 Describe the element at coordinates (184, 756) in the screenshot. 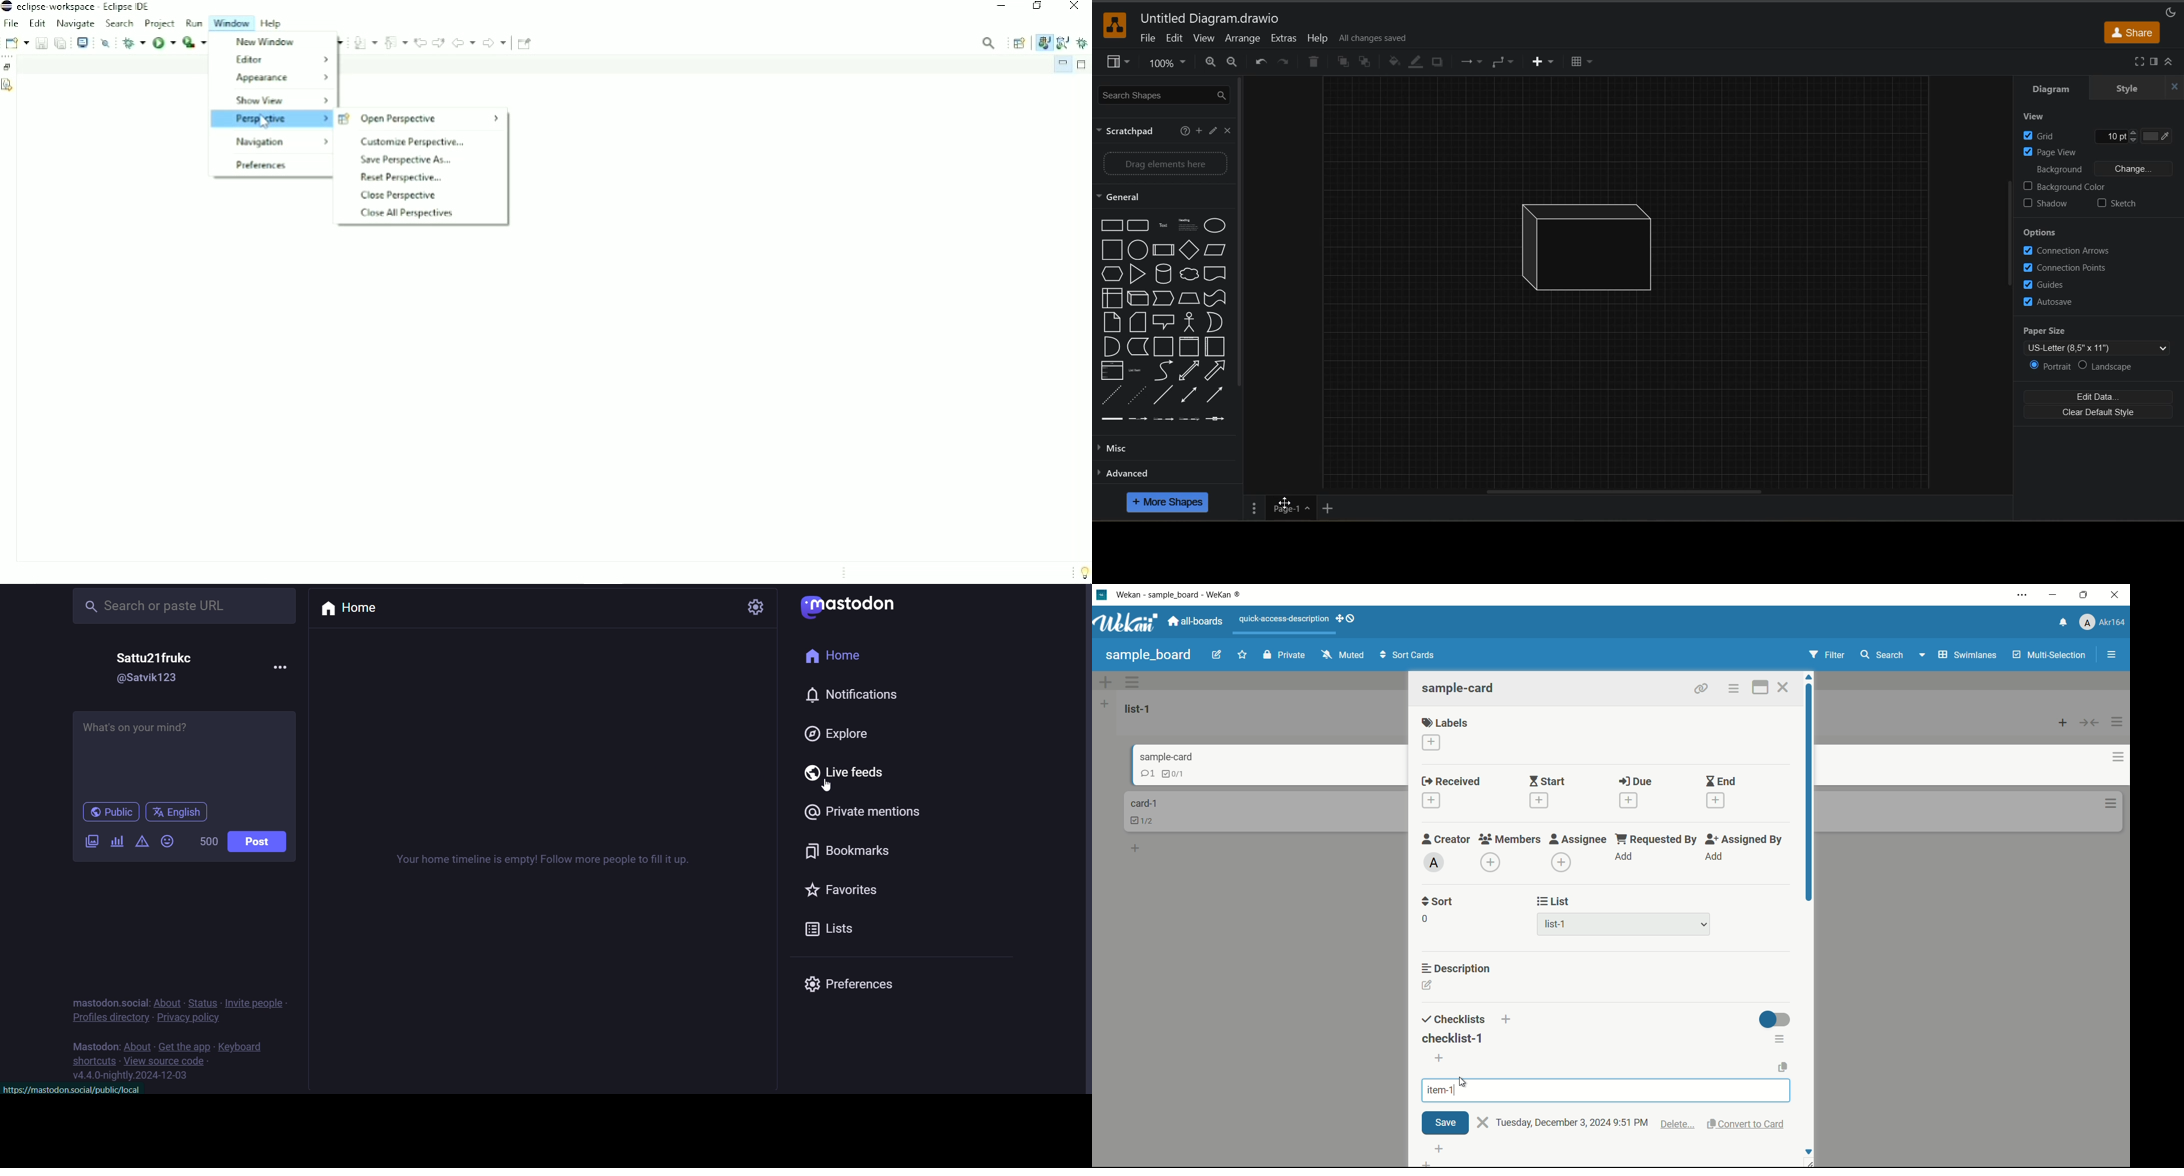

I see `What's on your mind?` at that location.